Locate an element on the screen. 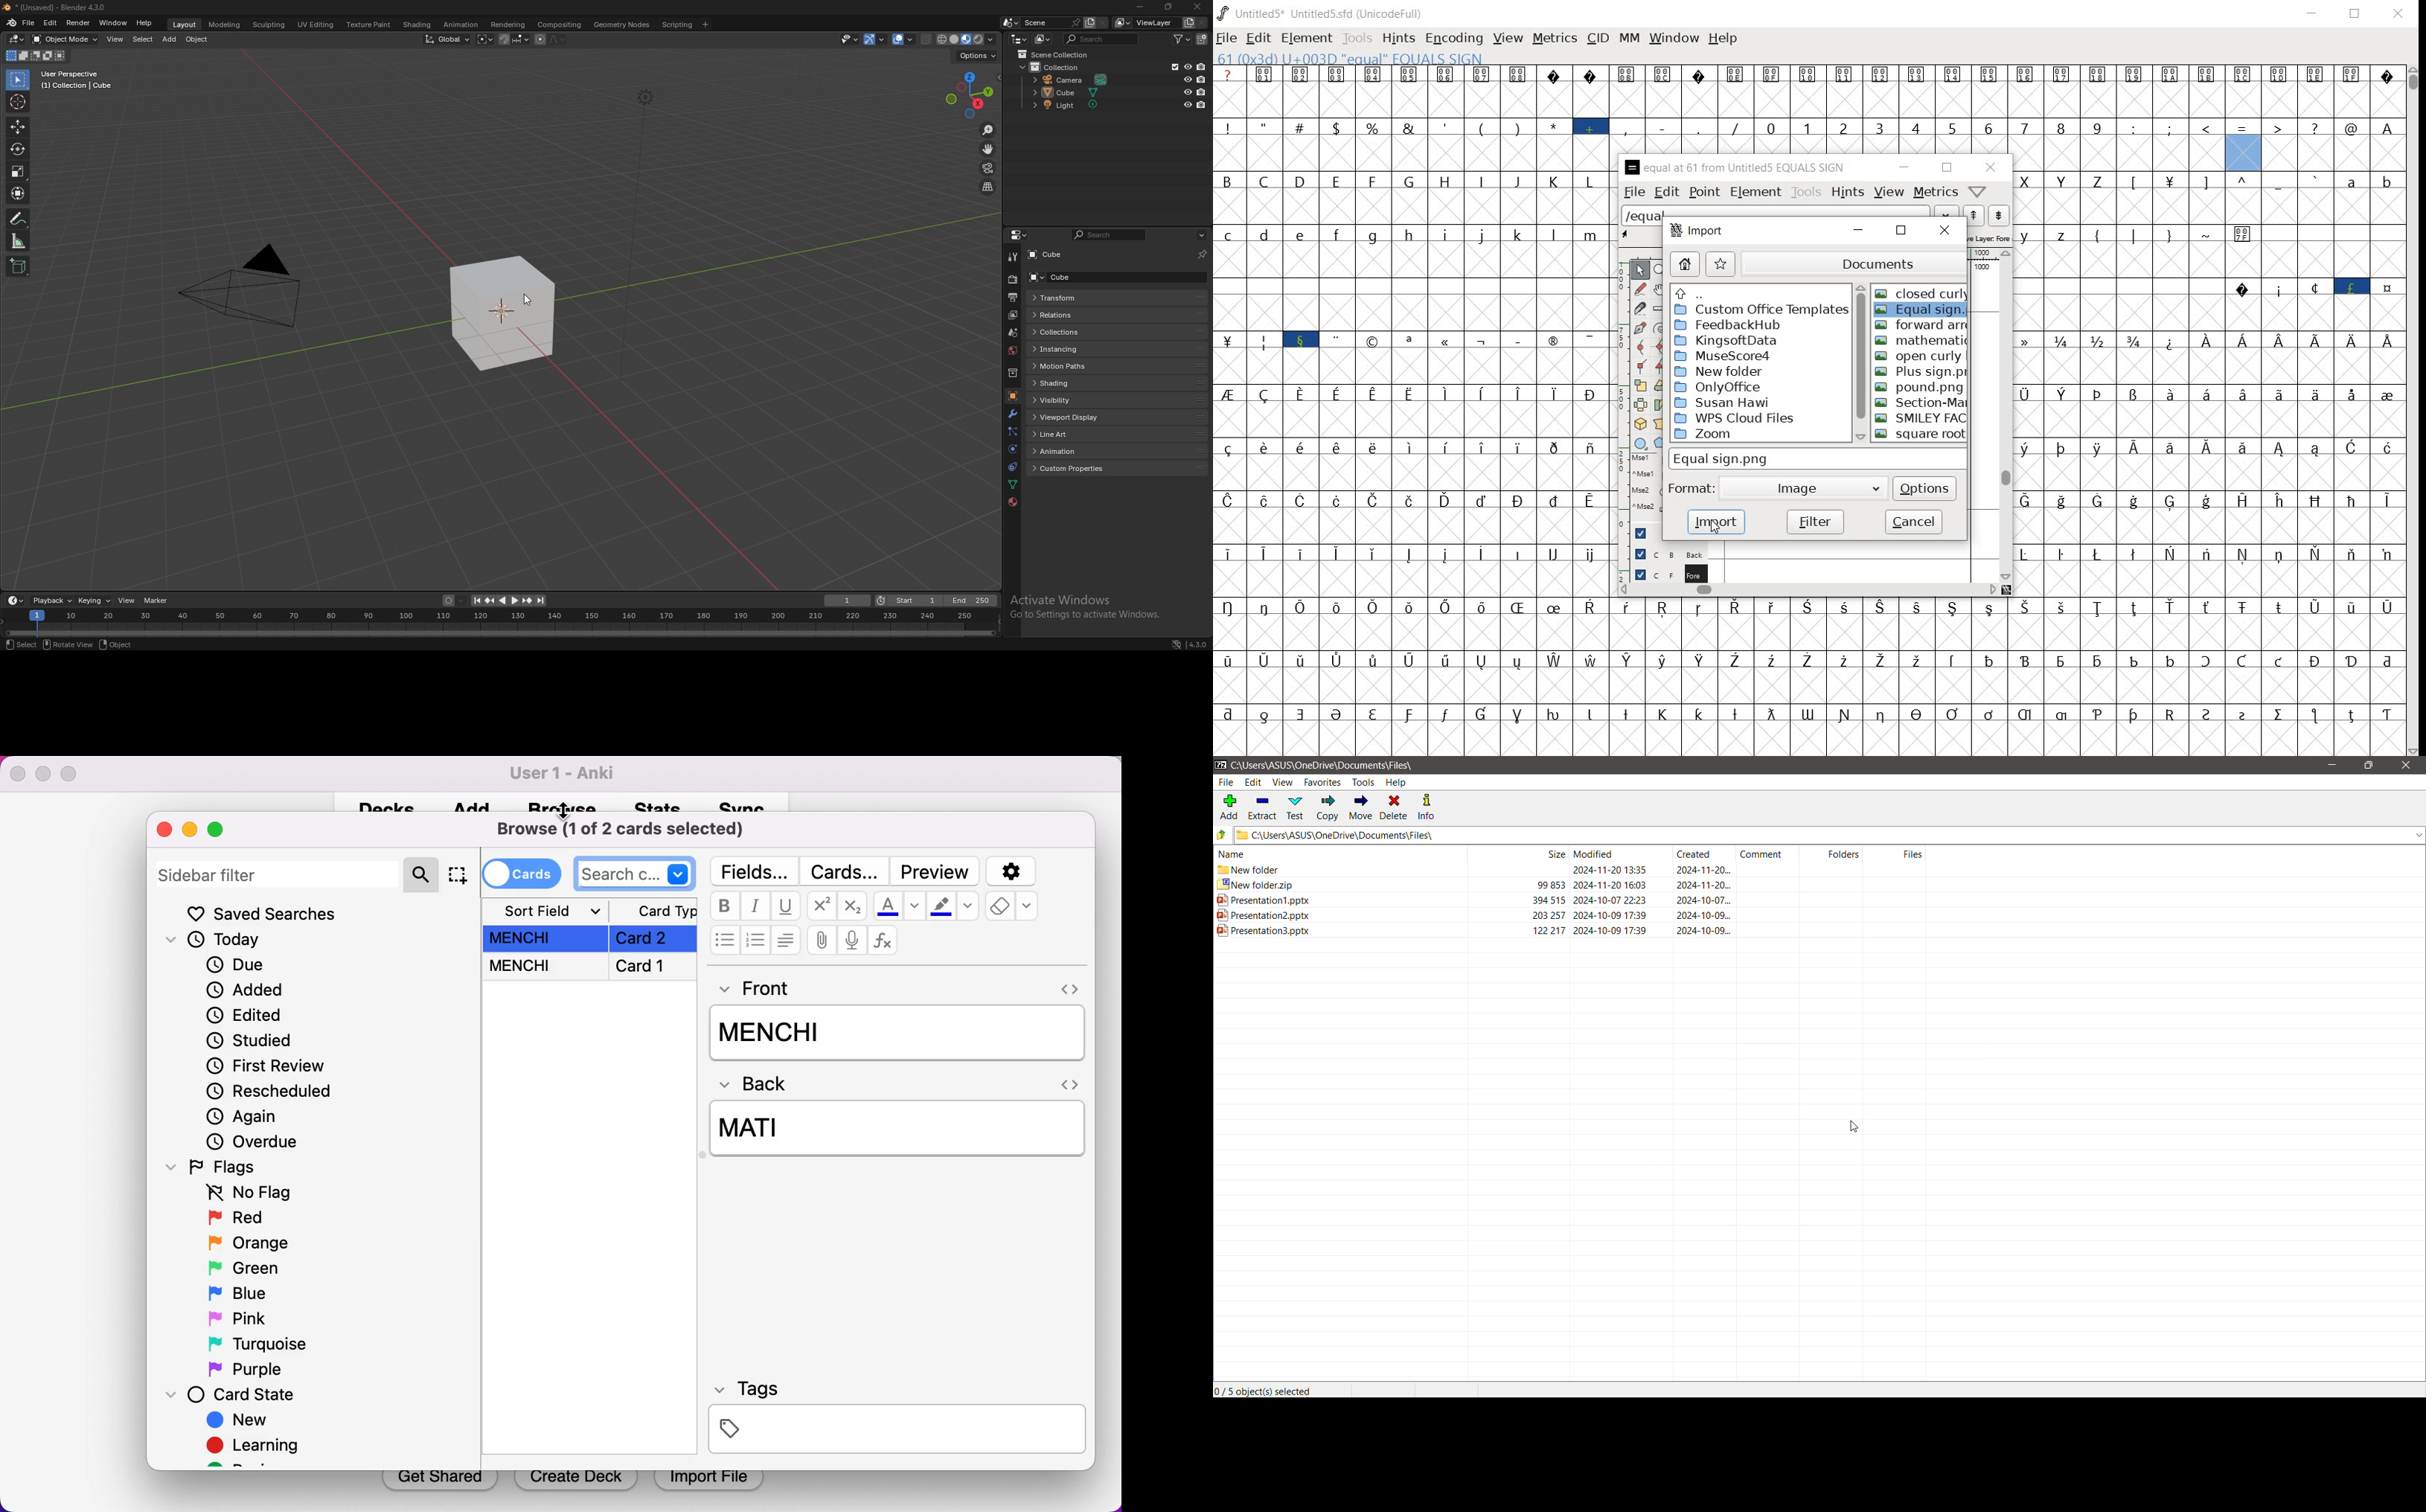  today is located at coordinates (216, 941).